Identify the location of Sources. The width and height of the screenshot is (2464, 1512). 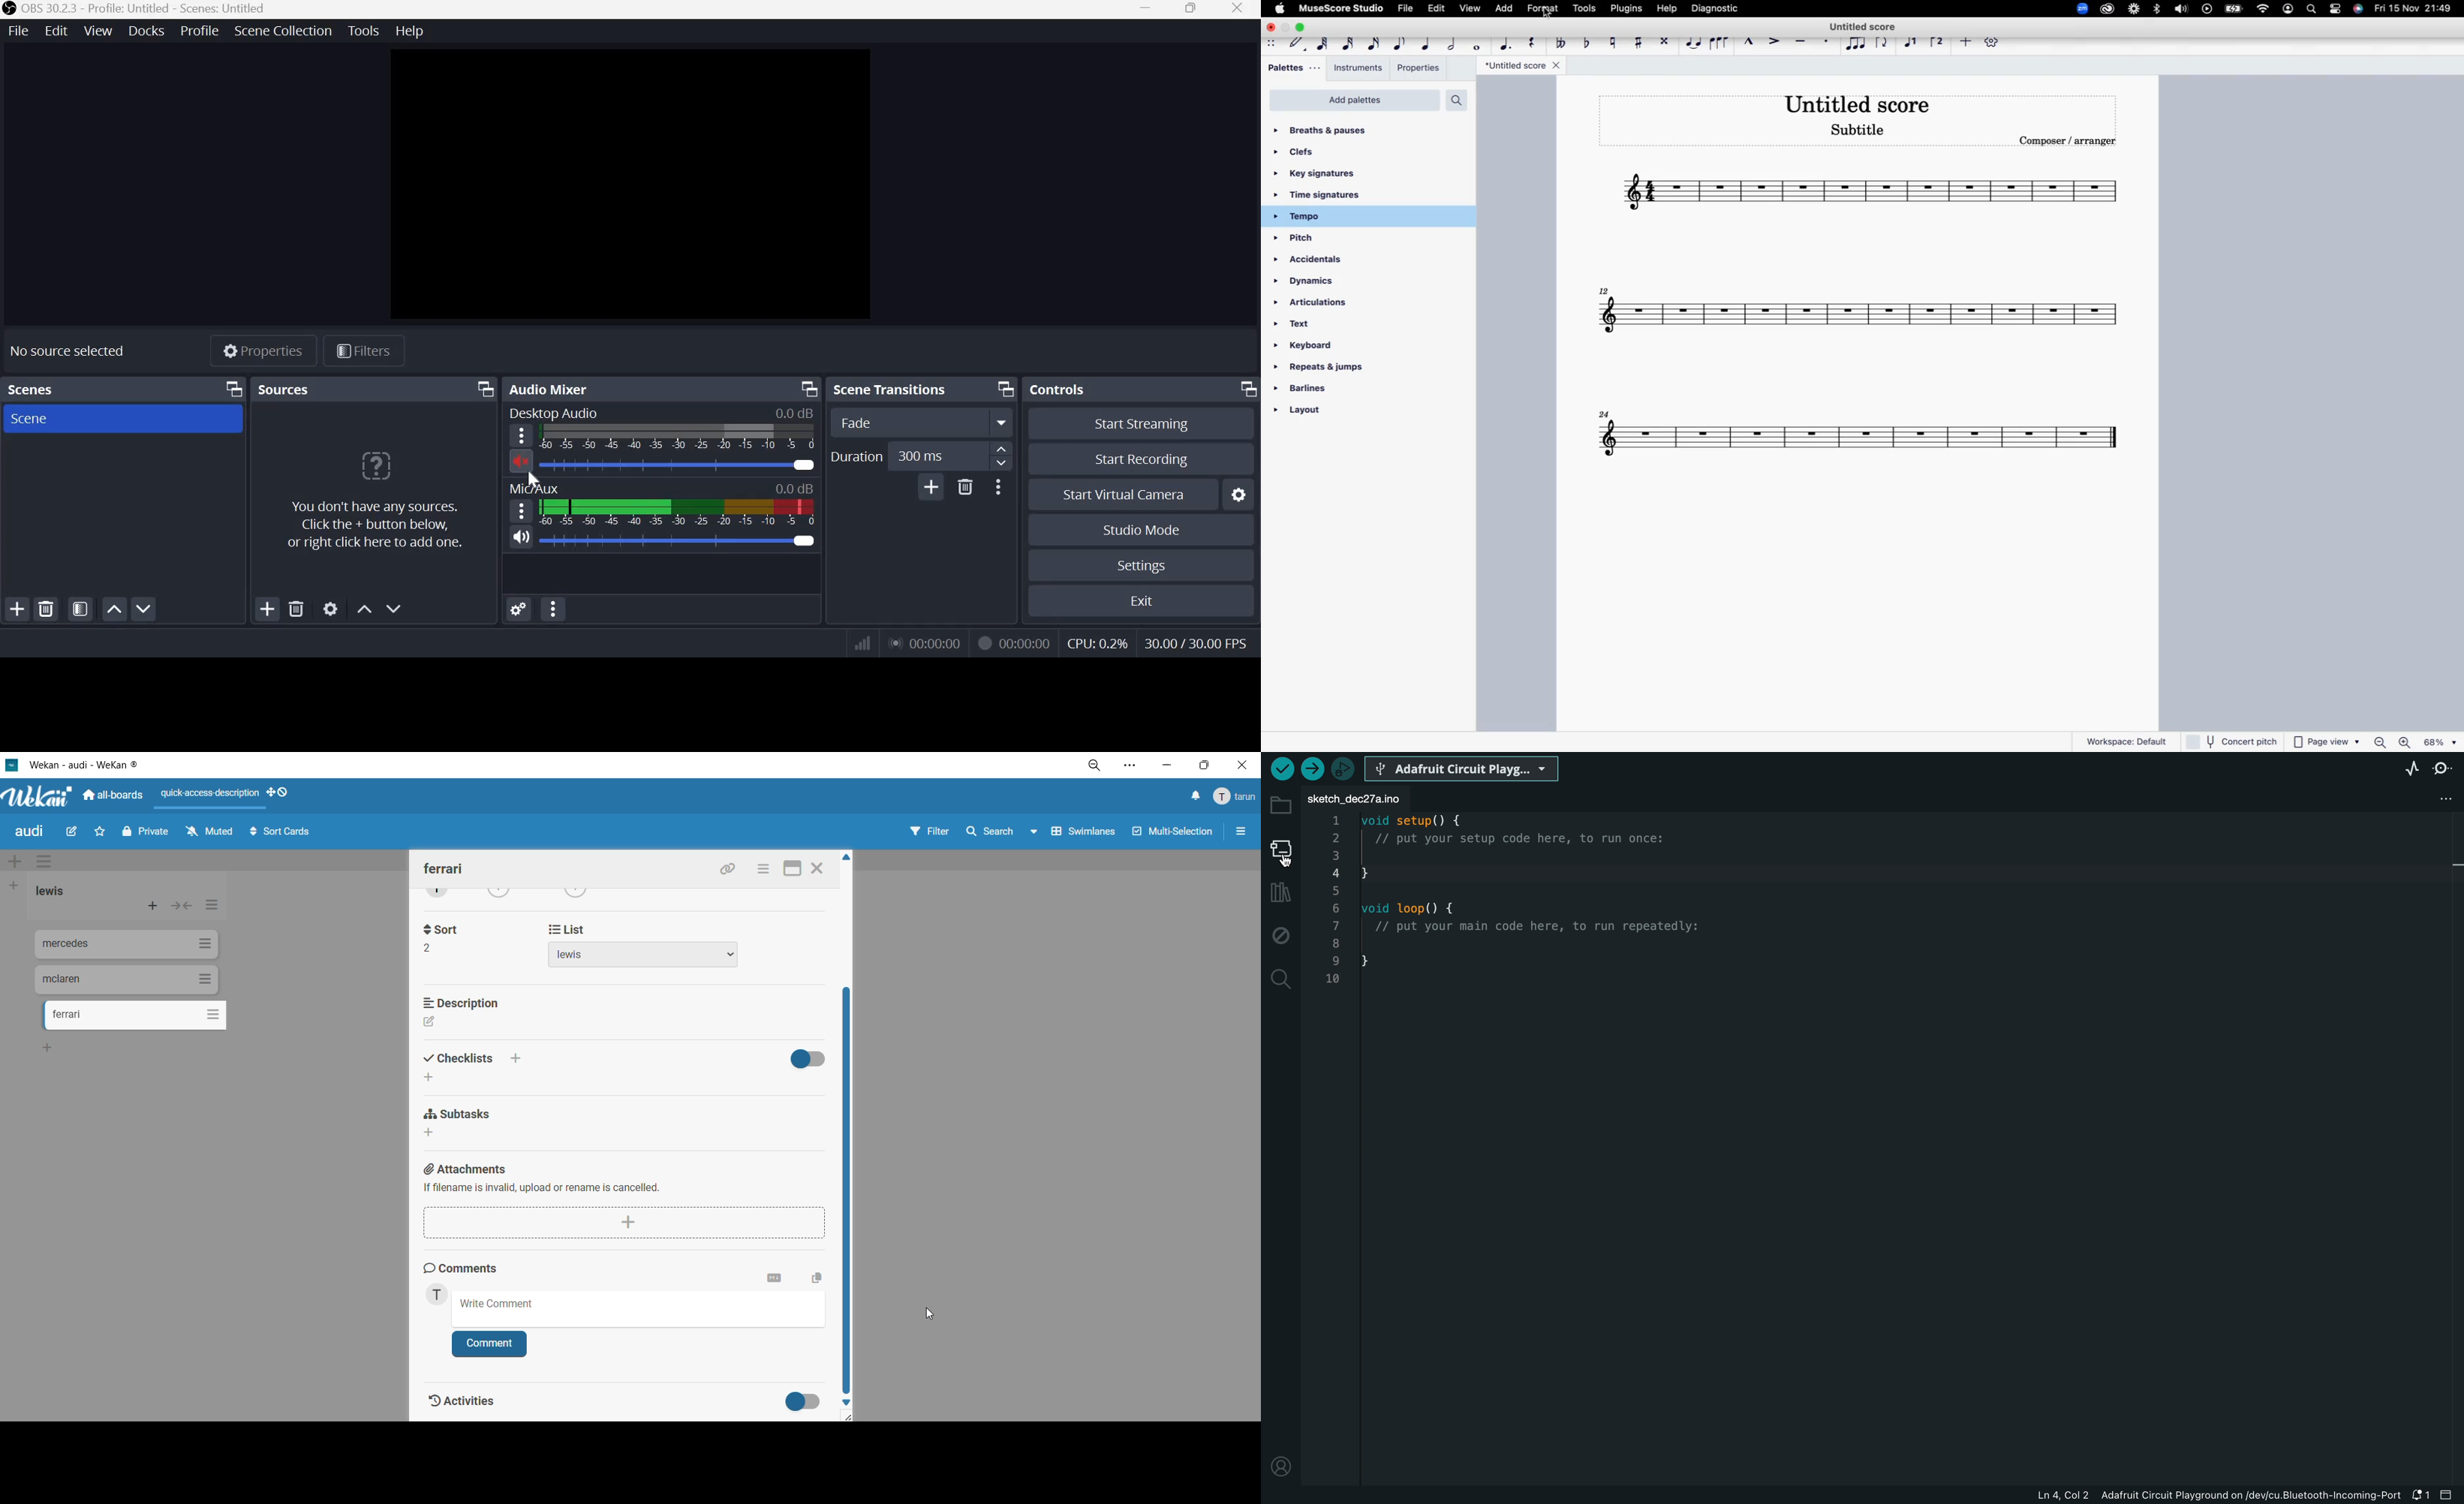
(286, 389).